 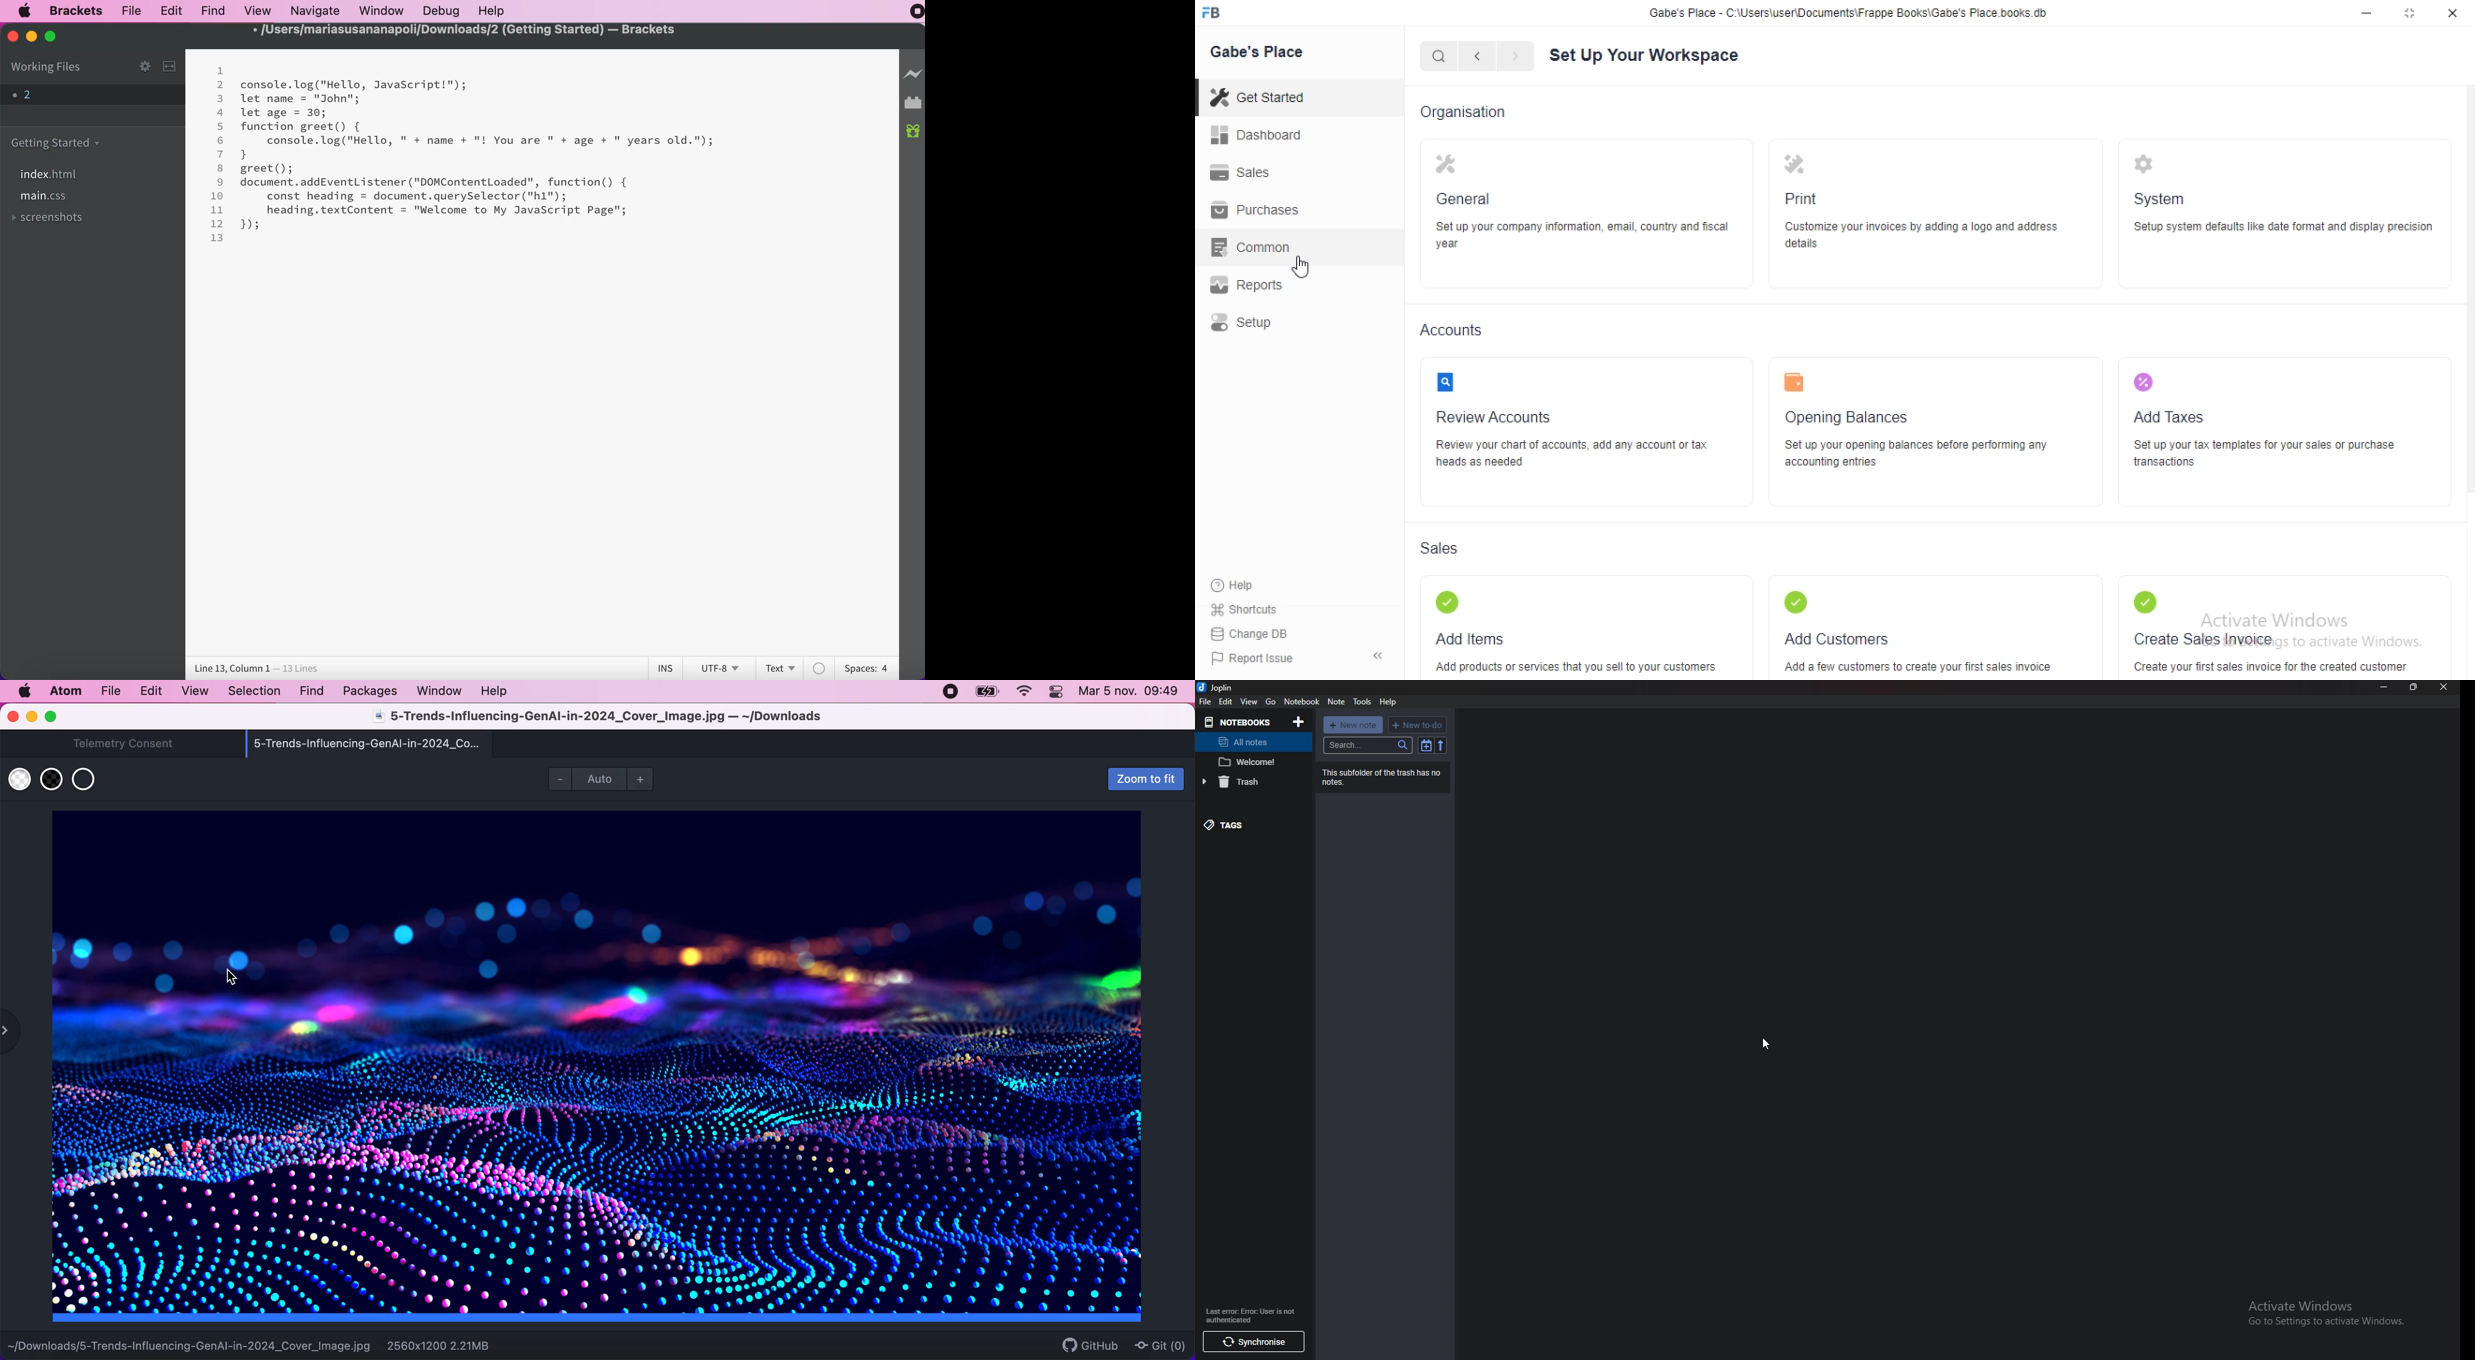 I want to click on Add notebooks, so click(x=1299, y=722).